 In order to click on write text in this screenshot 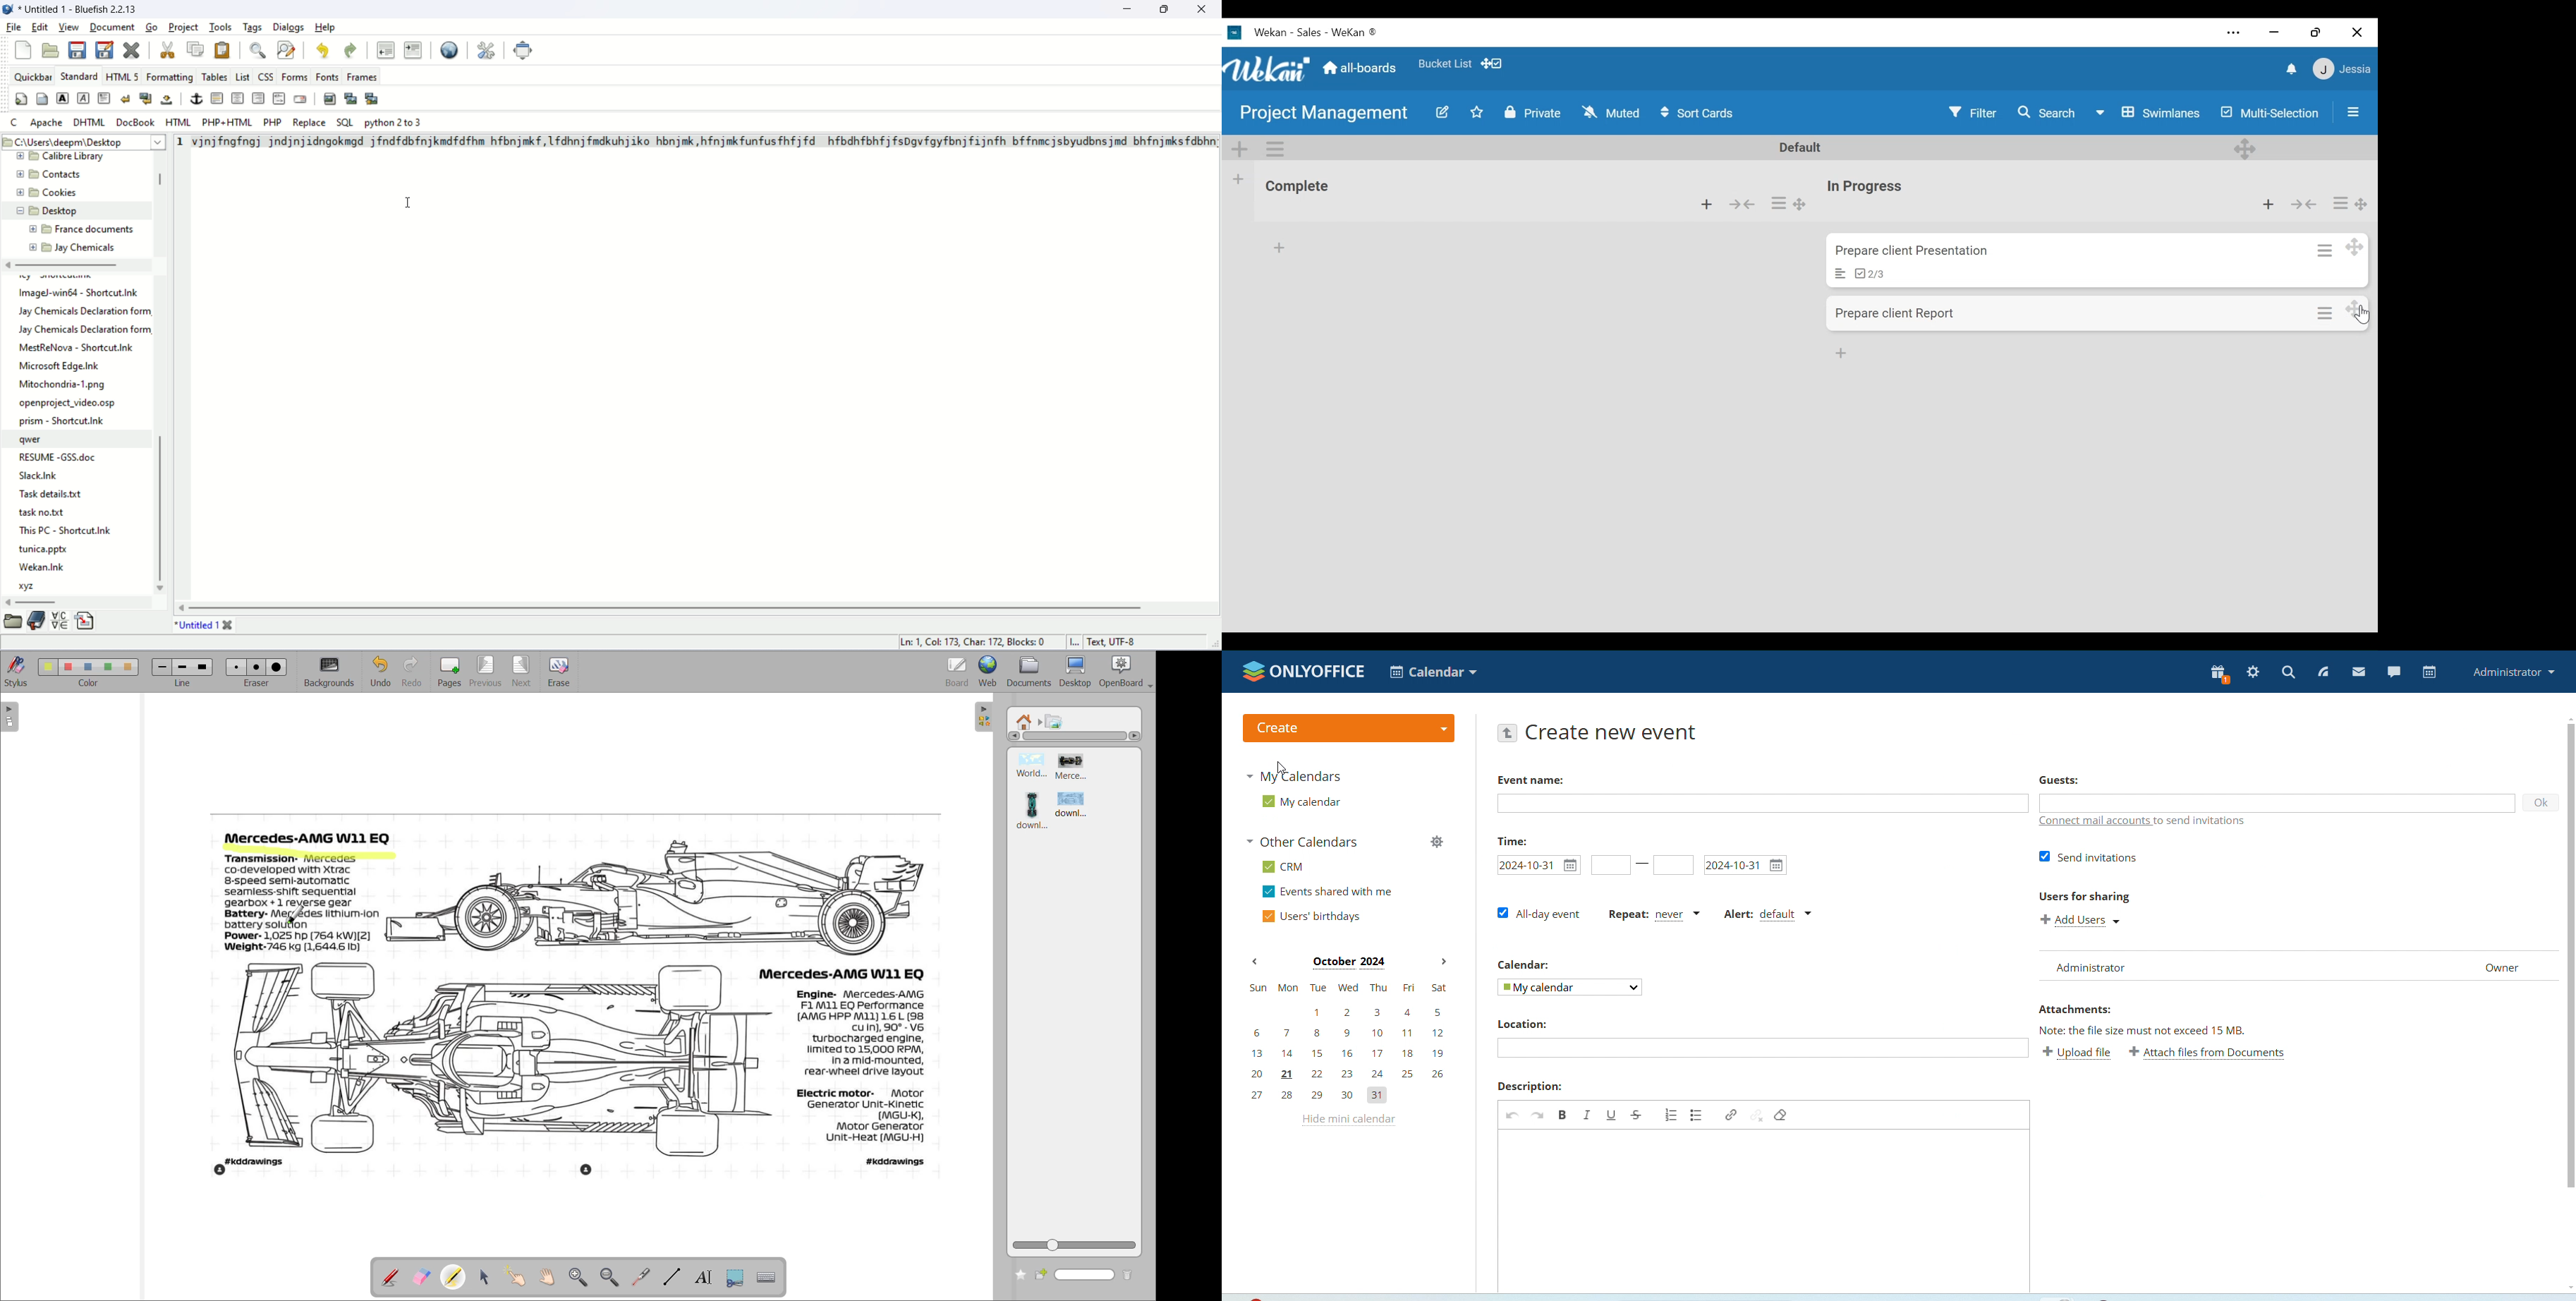, I will do `click(703, 1277)`.